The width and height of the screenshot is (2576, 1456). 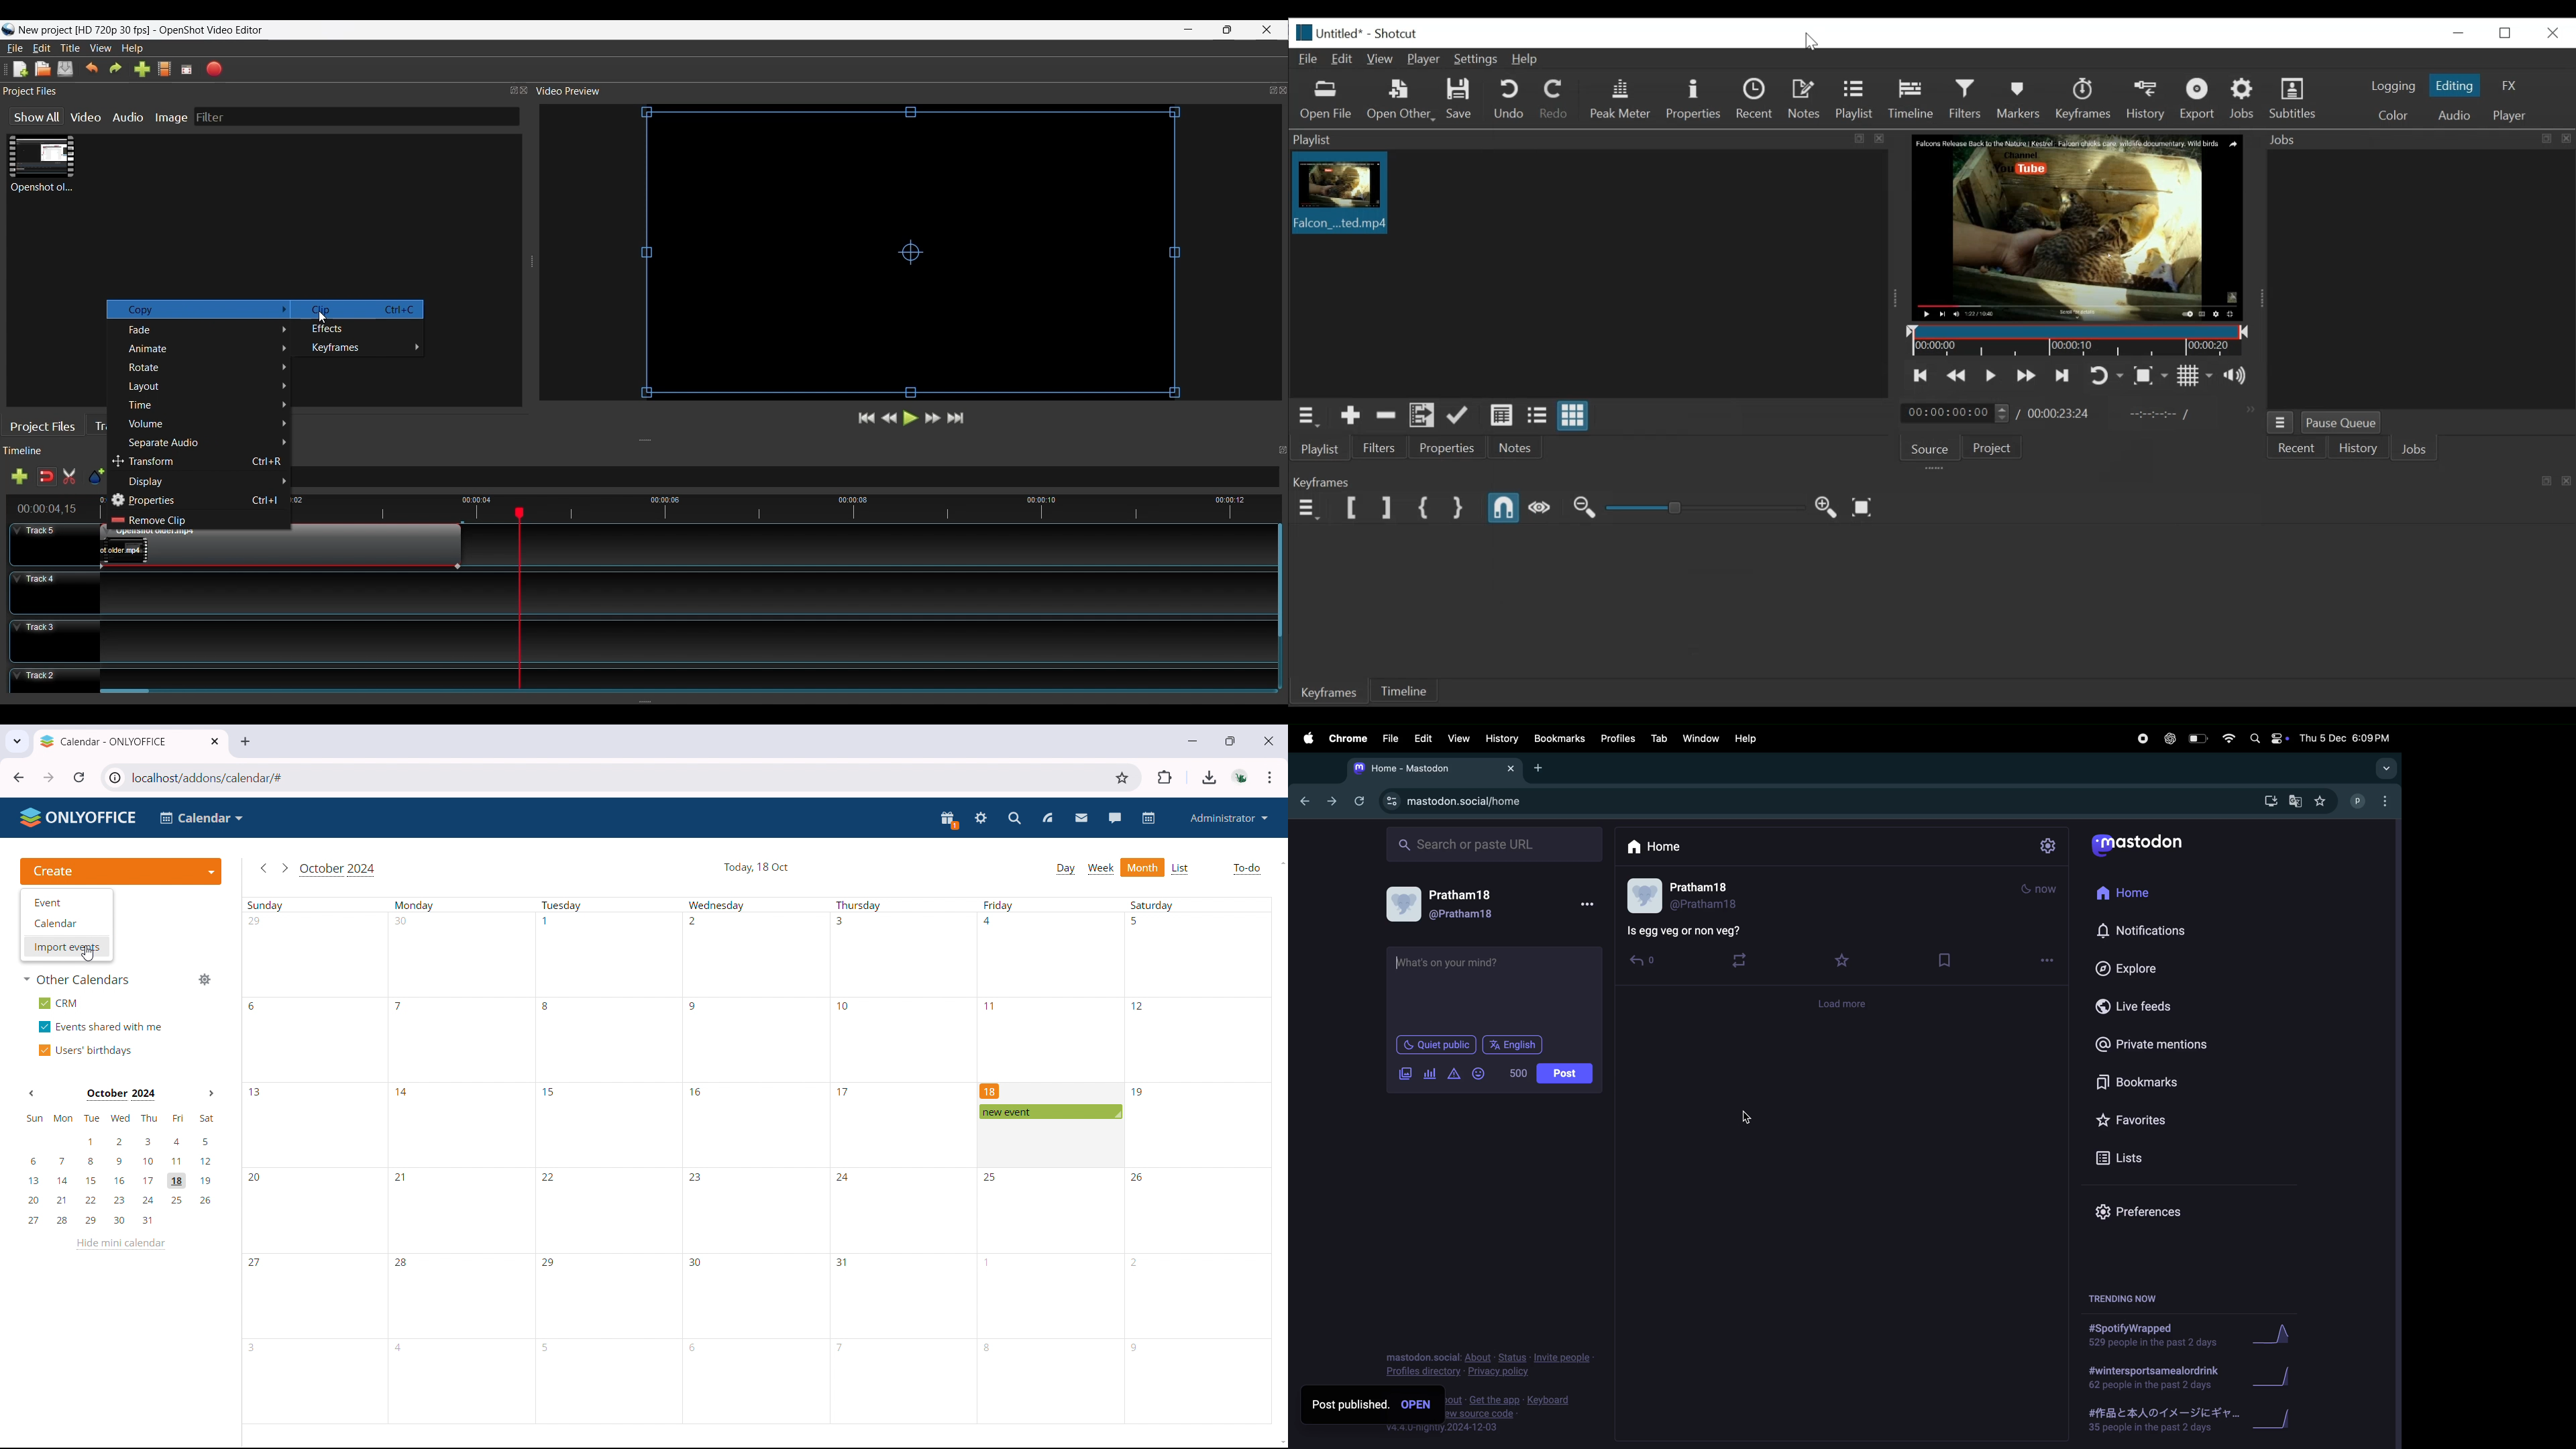 I want to click on Tuesday, so click(x=563, y=906).